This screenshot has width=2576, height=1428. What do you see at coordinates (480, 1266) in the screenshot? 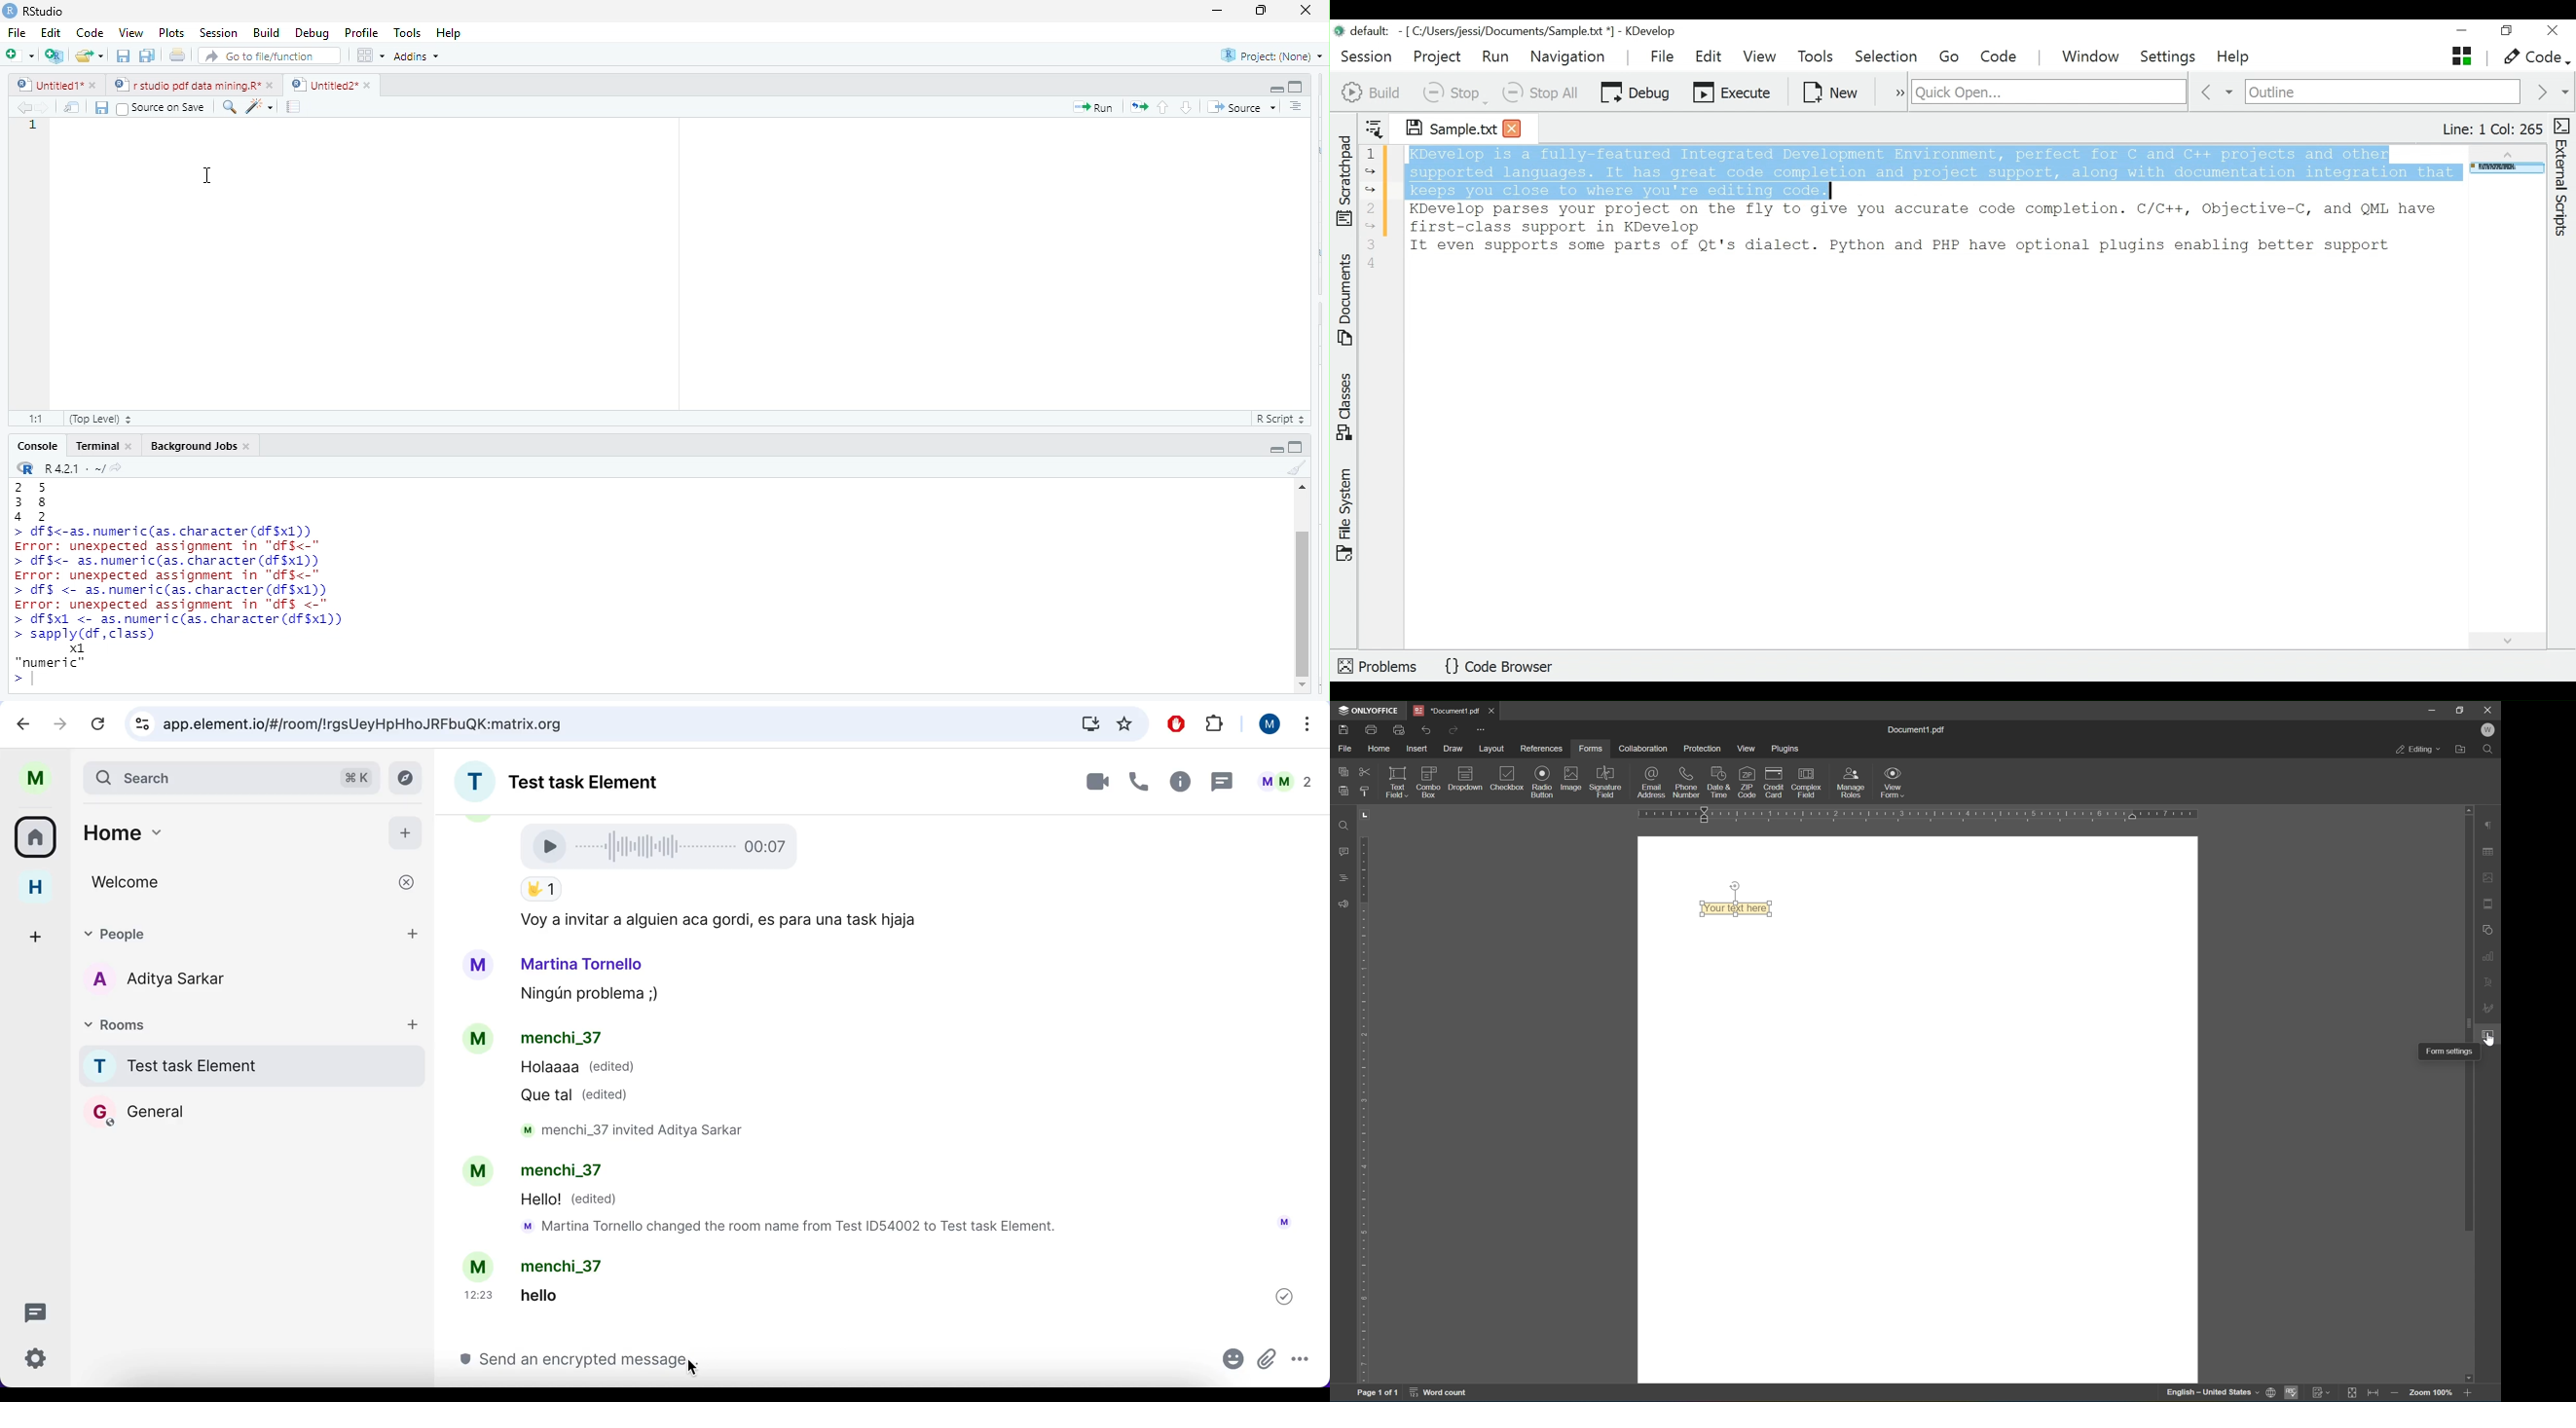
I see `Avatar` at bounding box center [480, 1266].